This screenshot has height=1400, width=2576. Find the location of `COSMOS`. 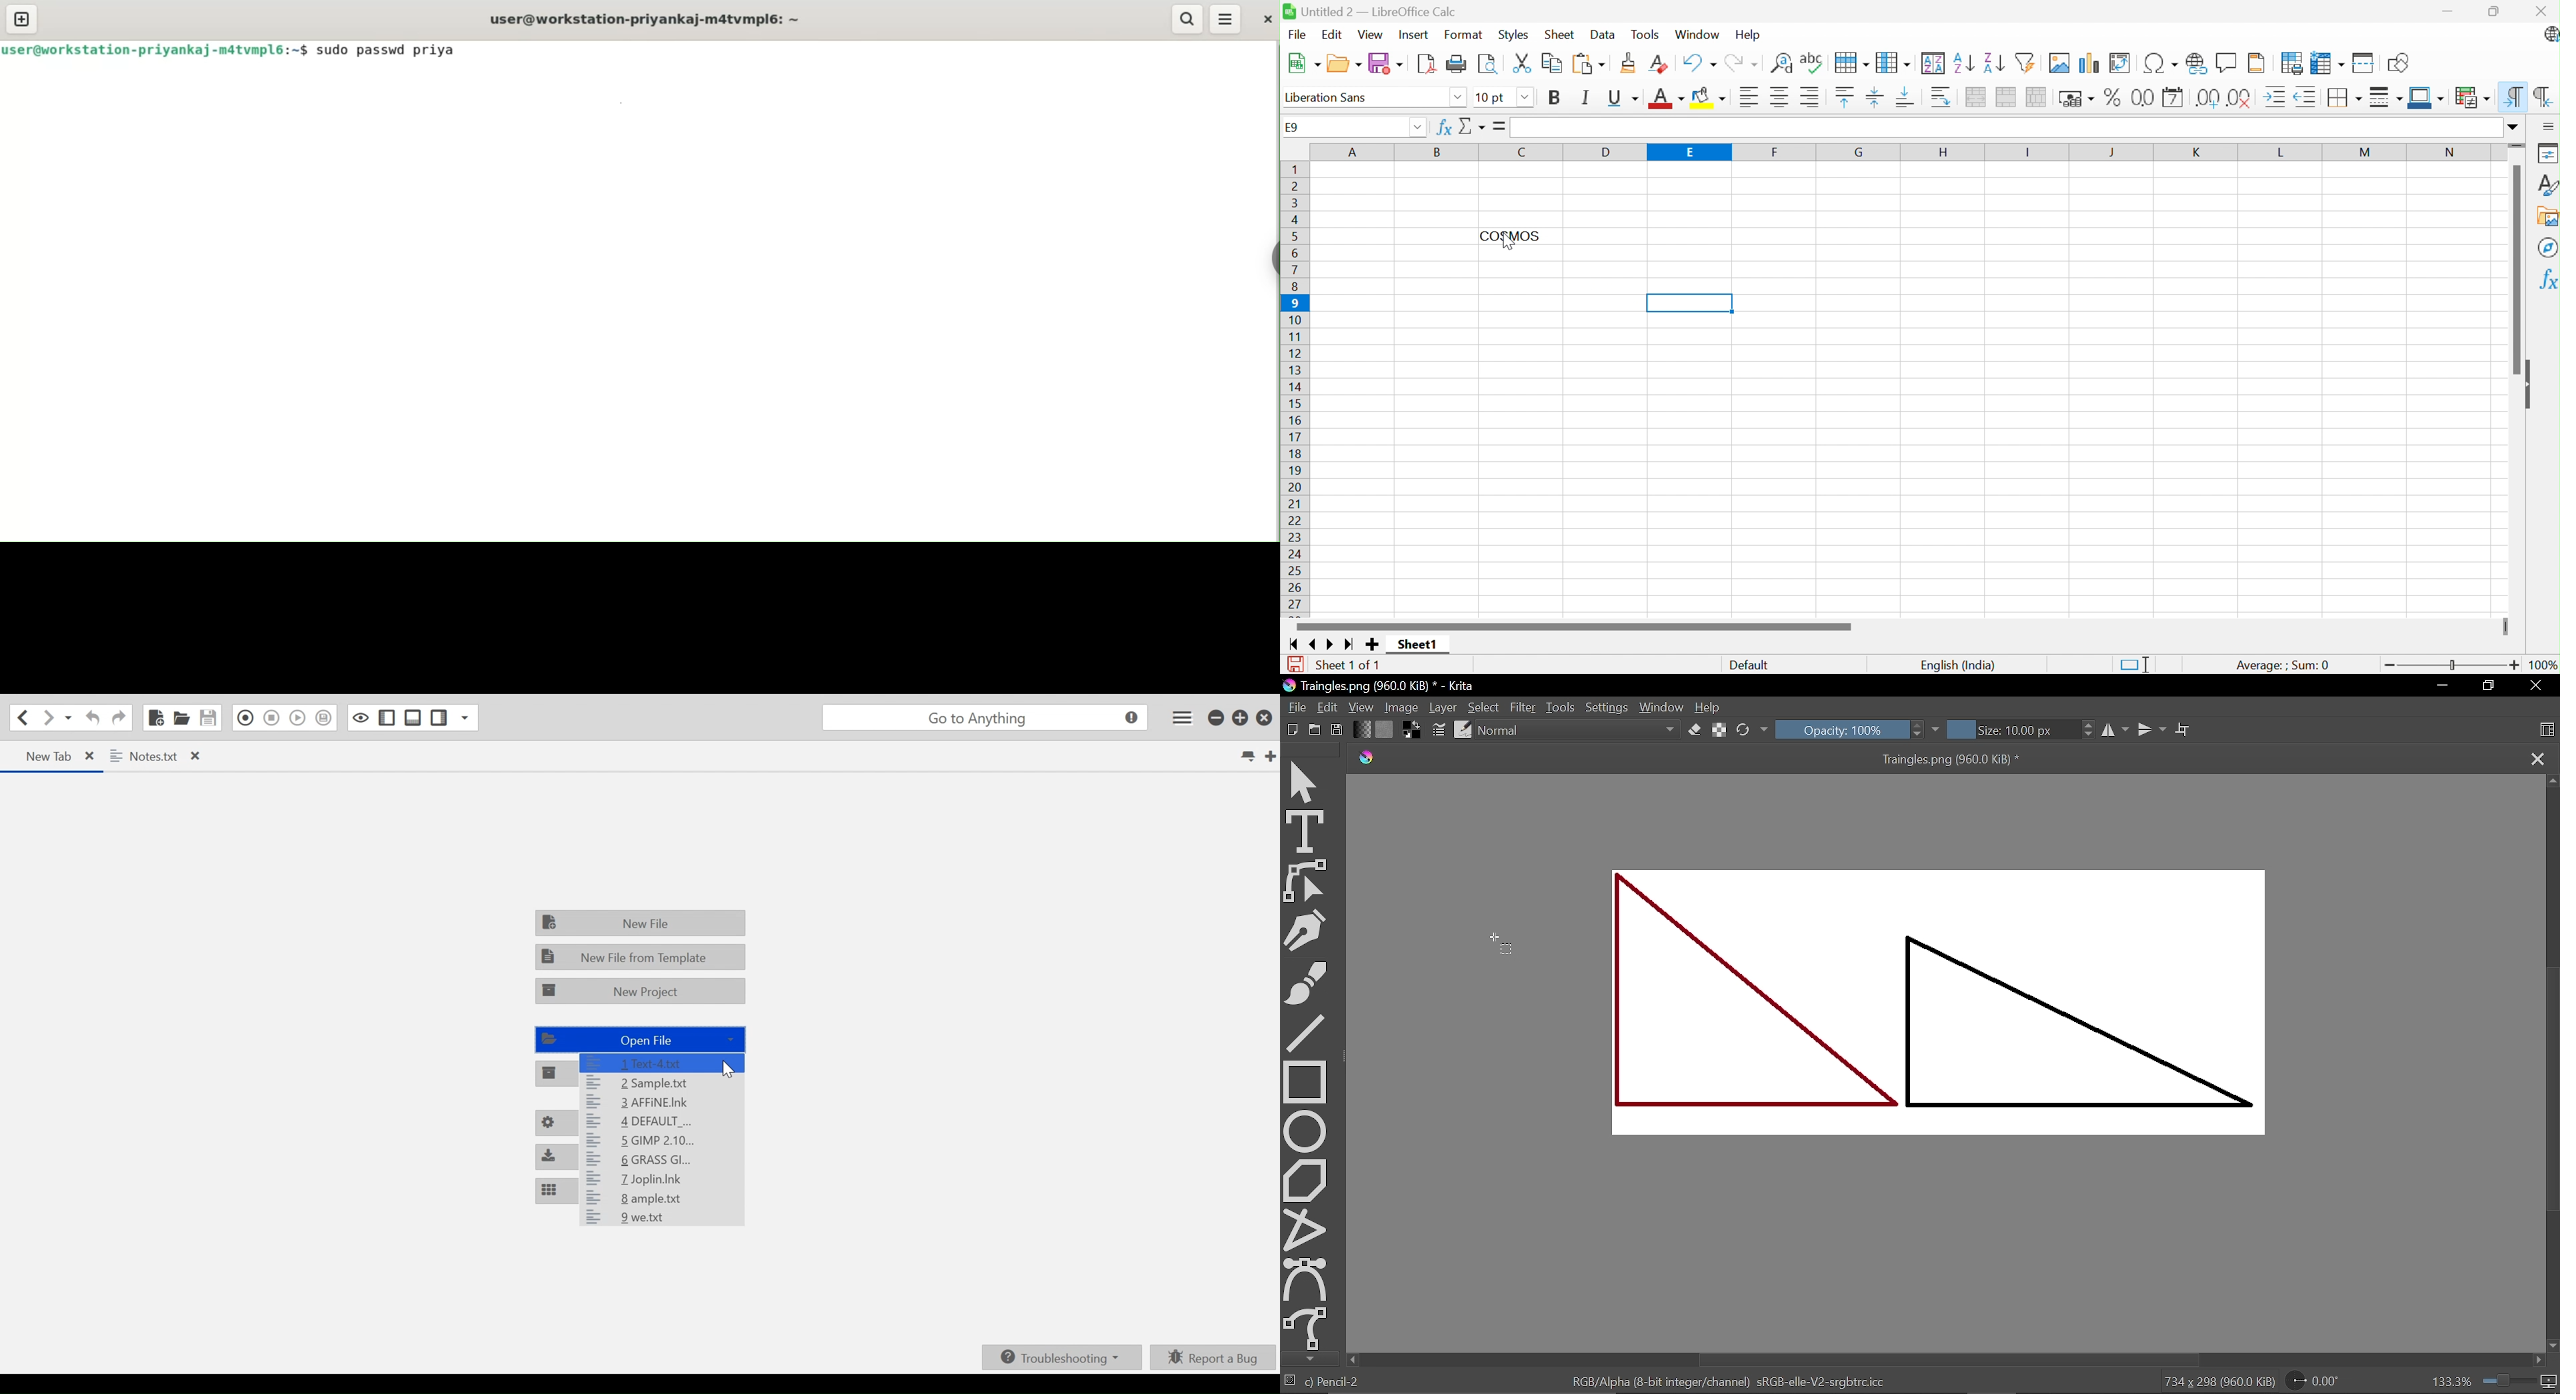

COSMOS is located at coordinates (1510, 236).